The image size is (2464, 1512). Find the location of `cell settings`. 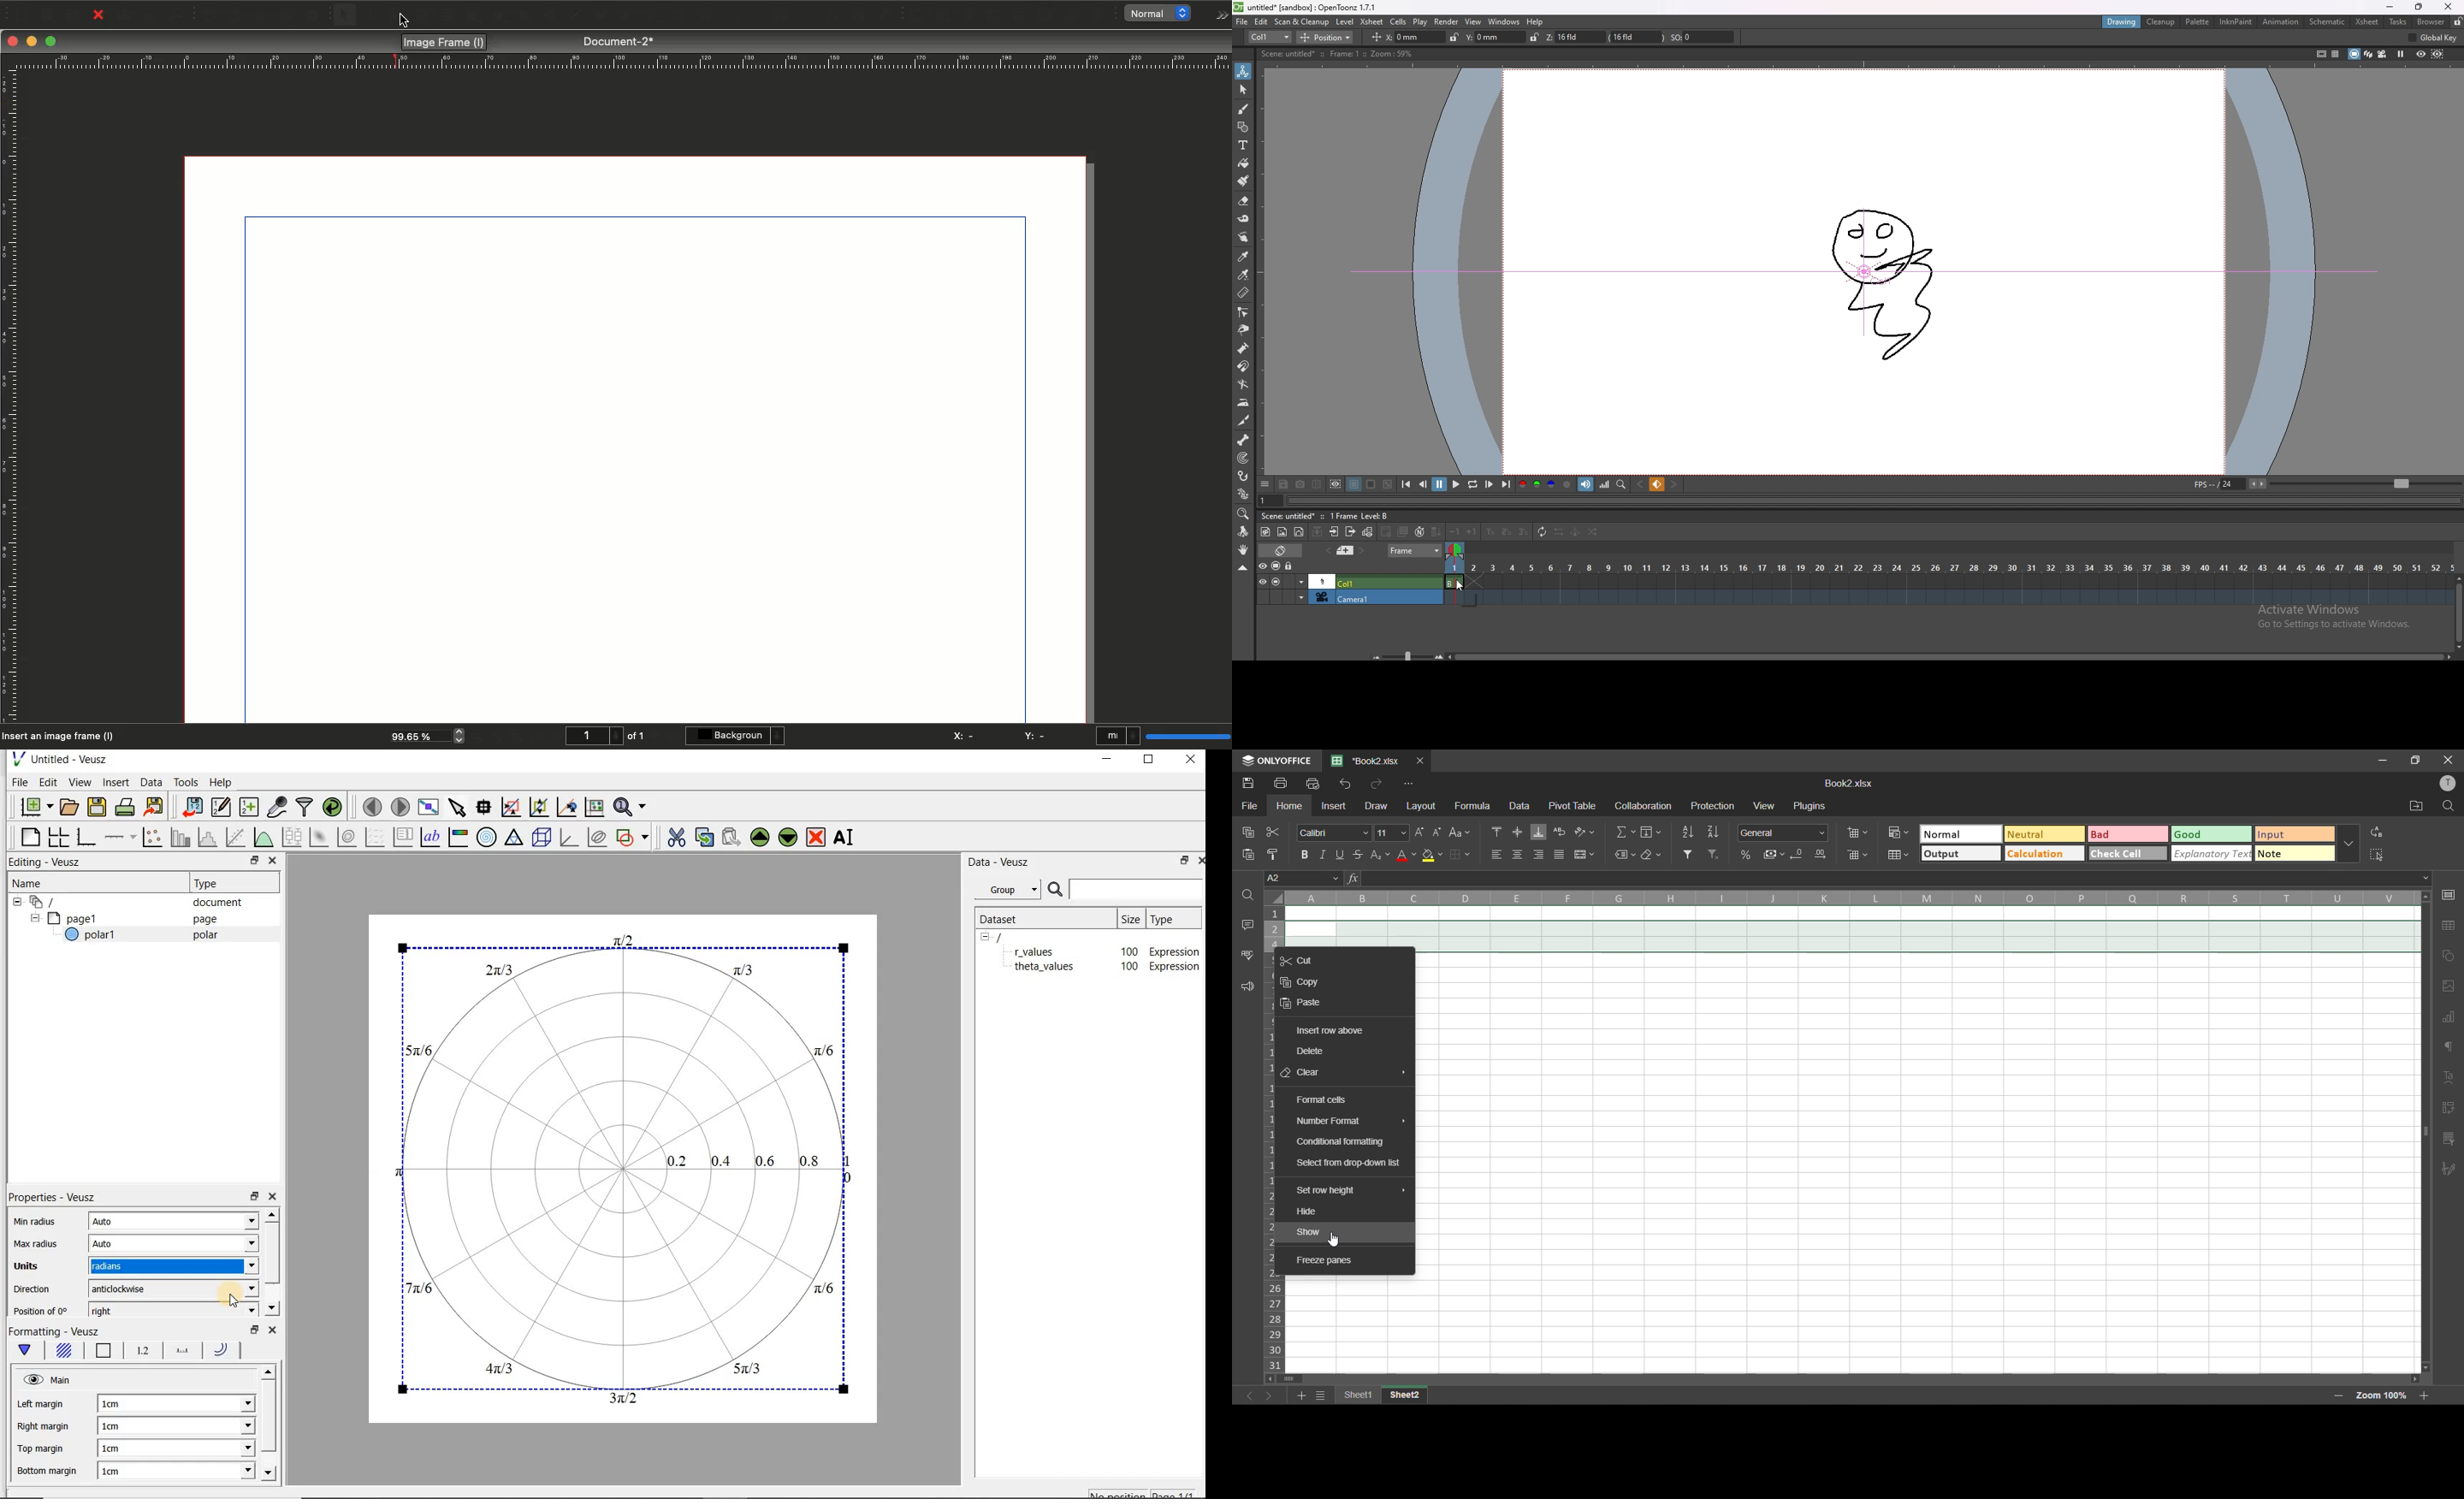

cell settings is located at coordinates (2448, 896).